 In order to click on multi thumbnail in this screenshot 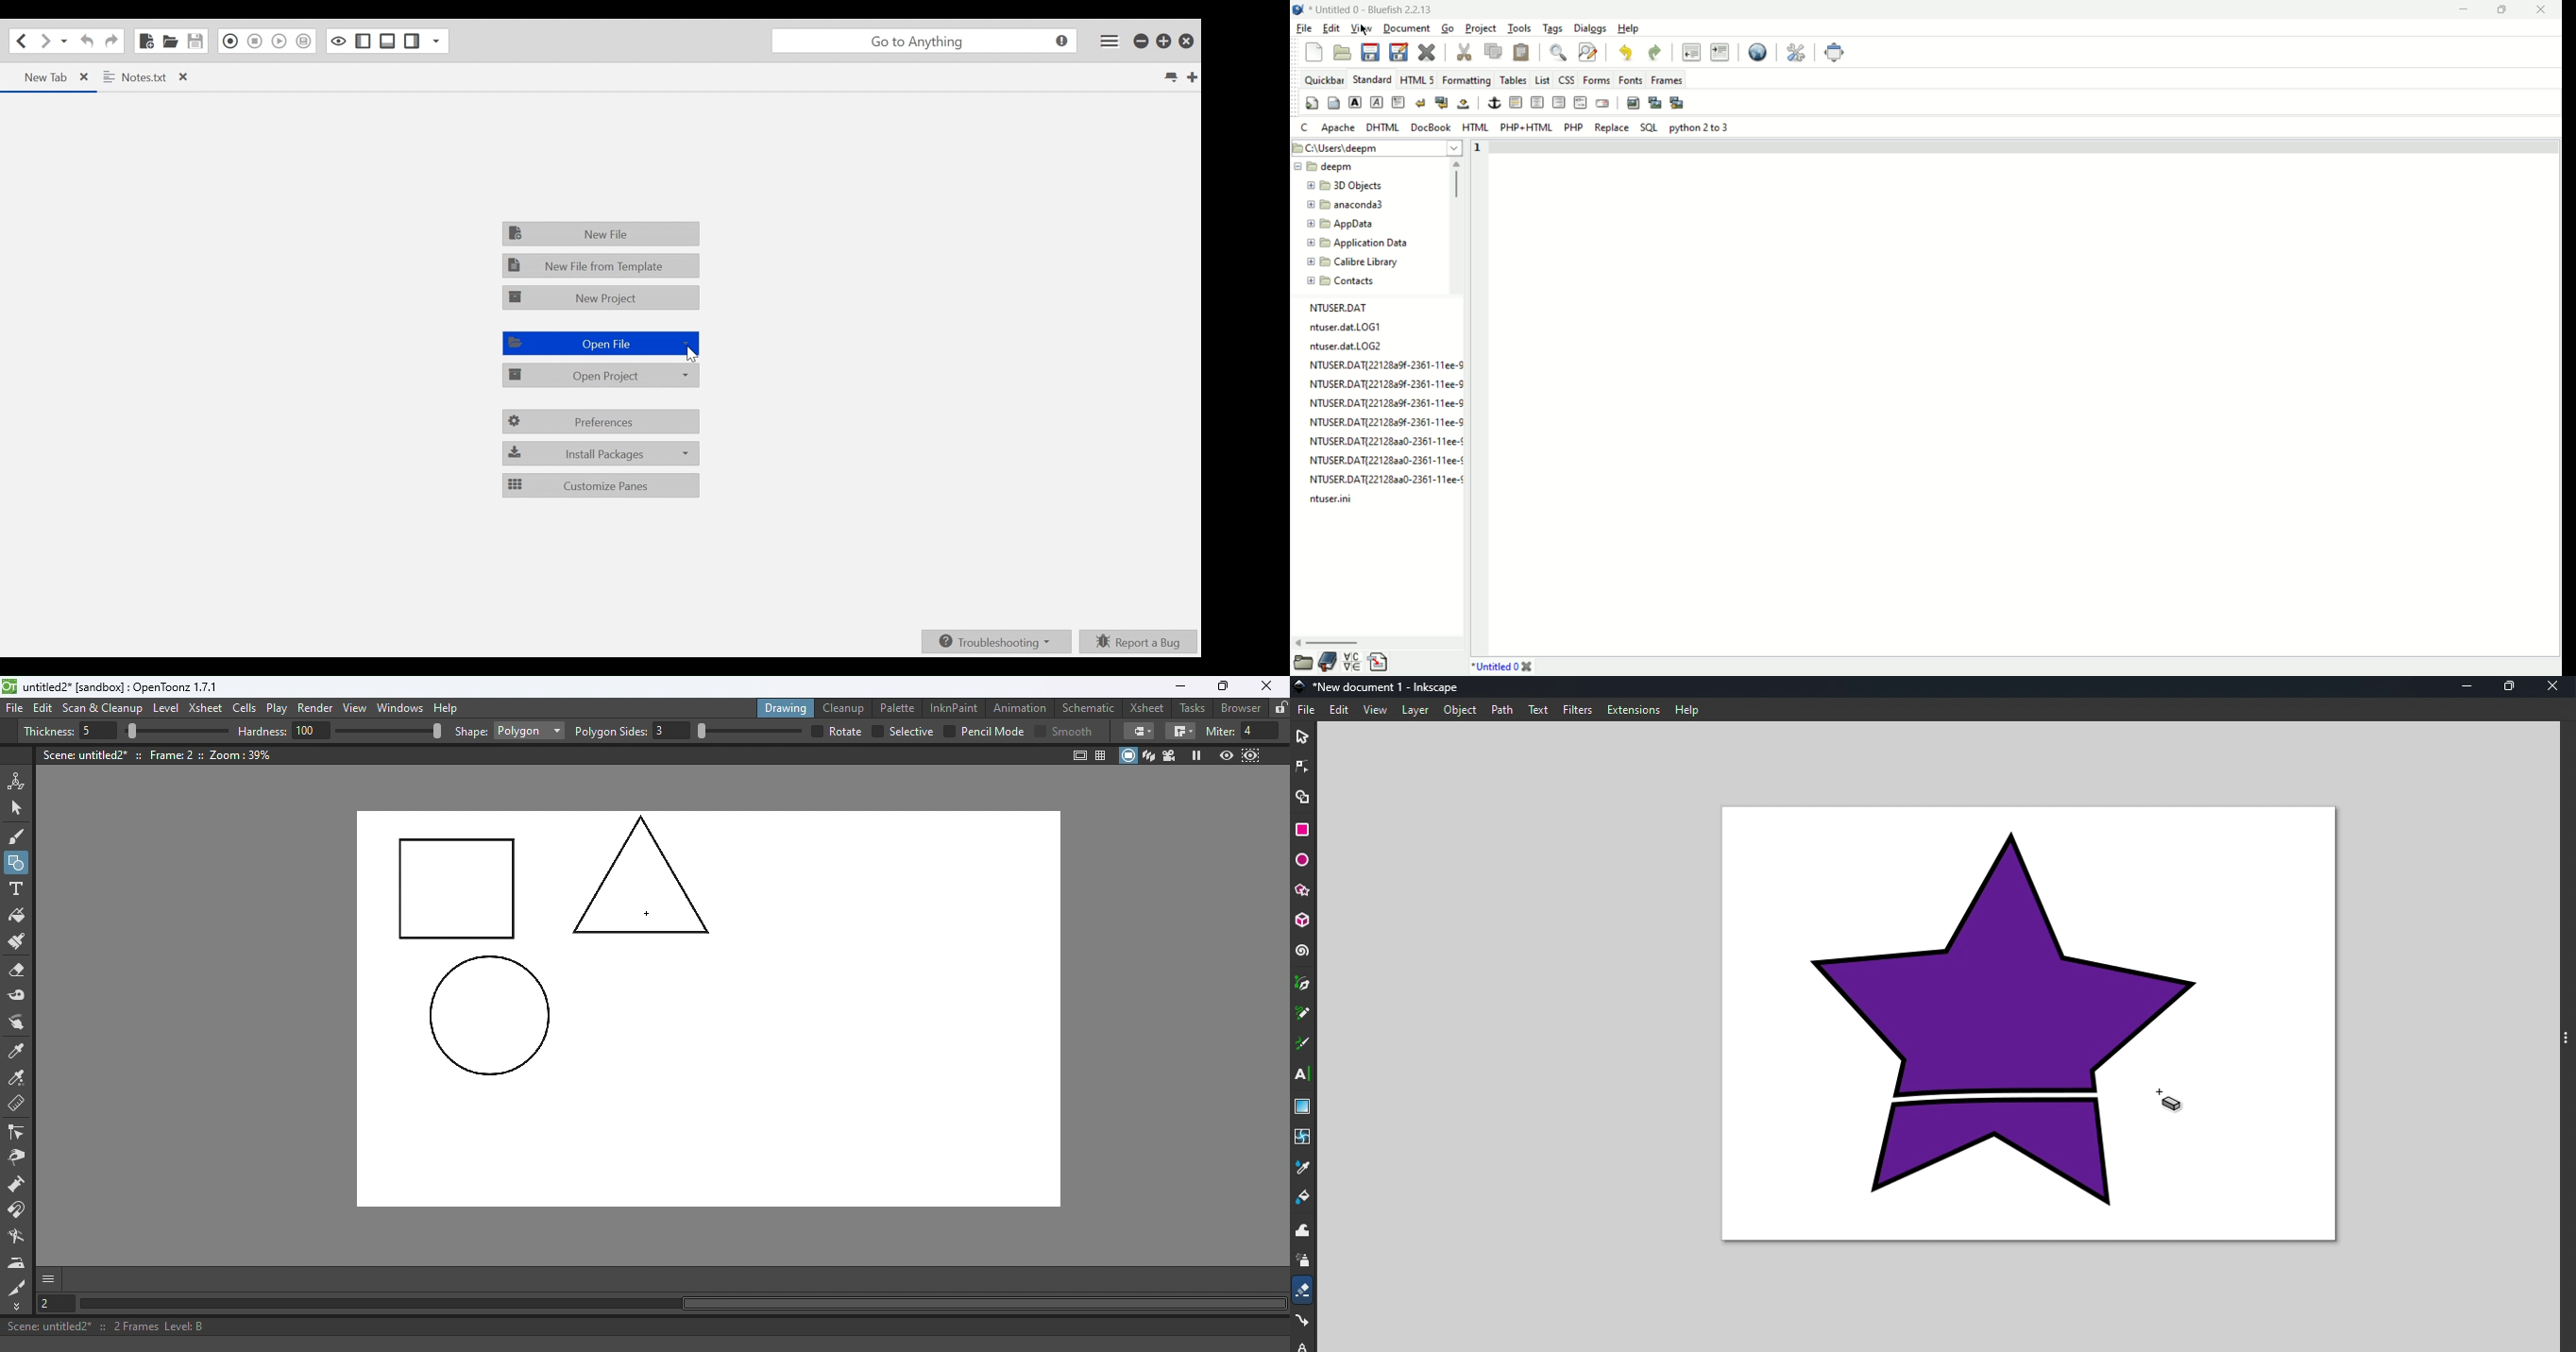, I will do `click(1677, 103)`.